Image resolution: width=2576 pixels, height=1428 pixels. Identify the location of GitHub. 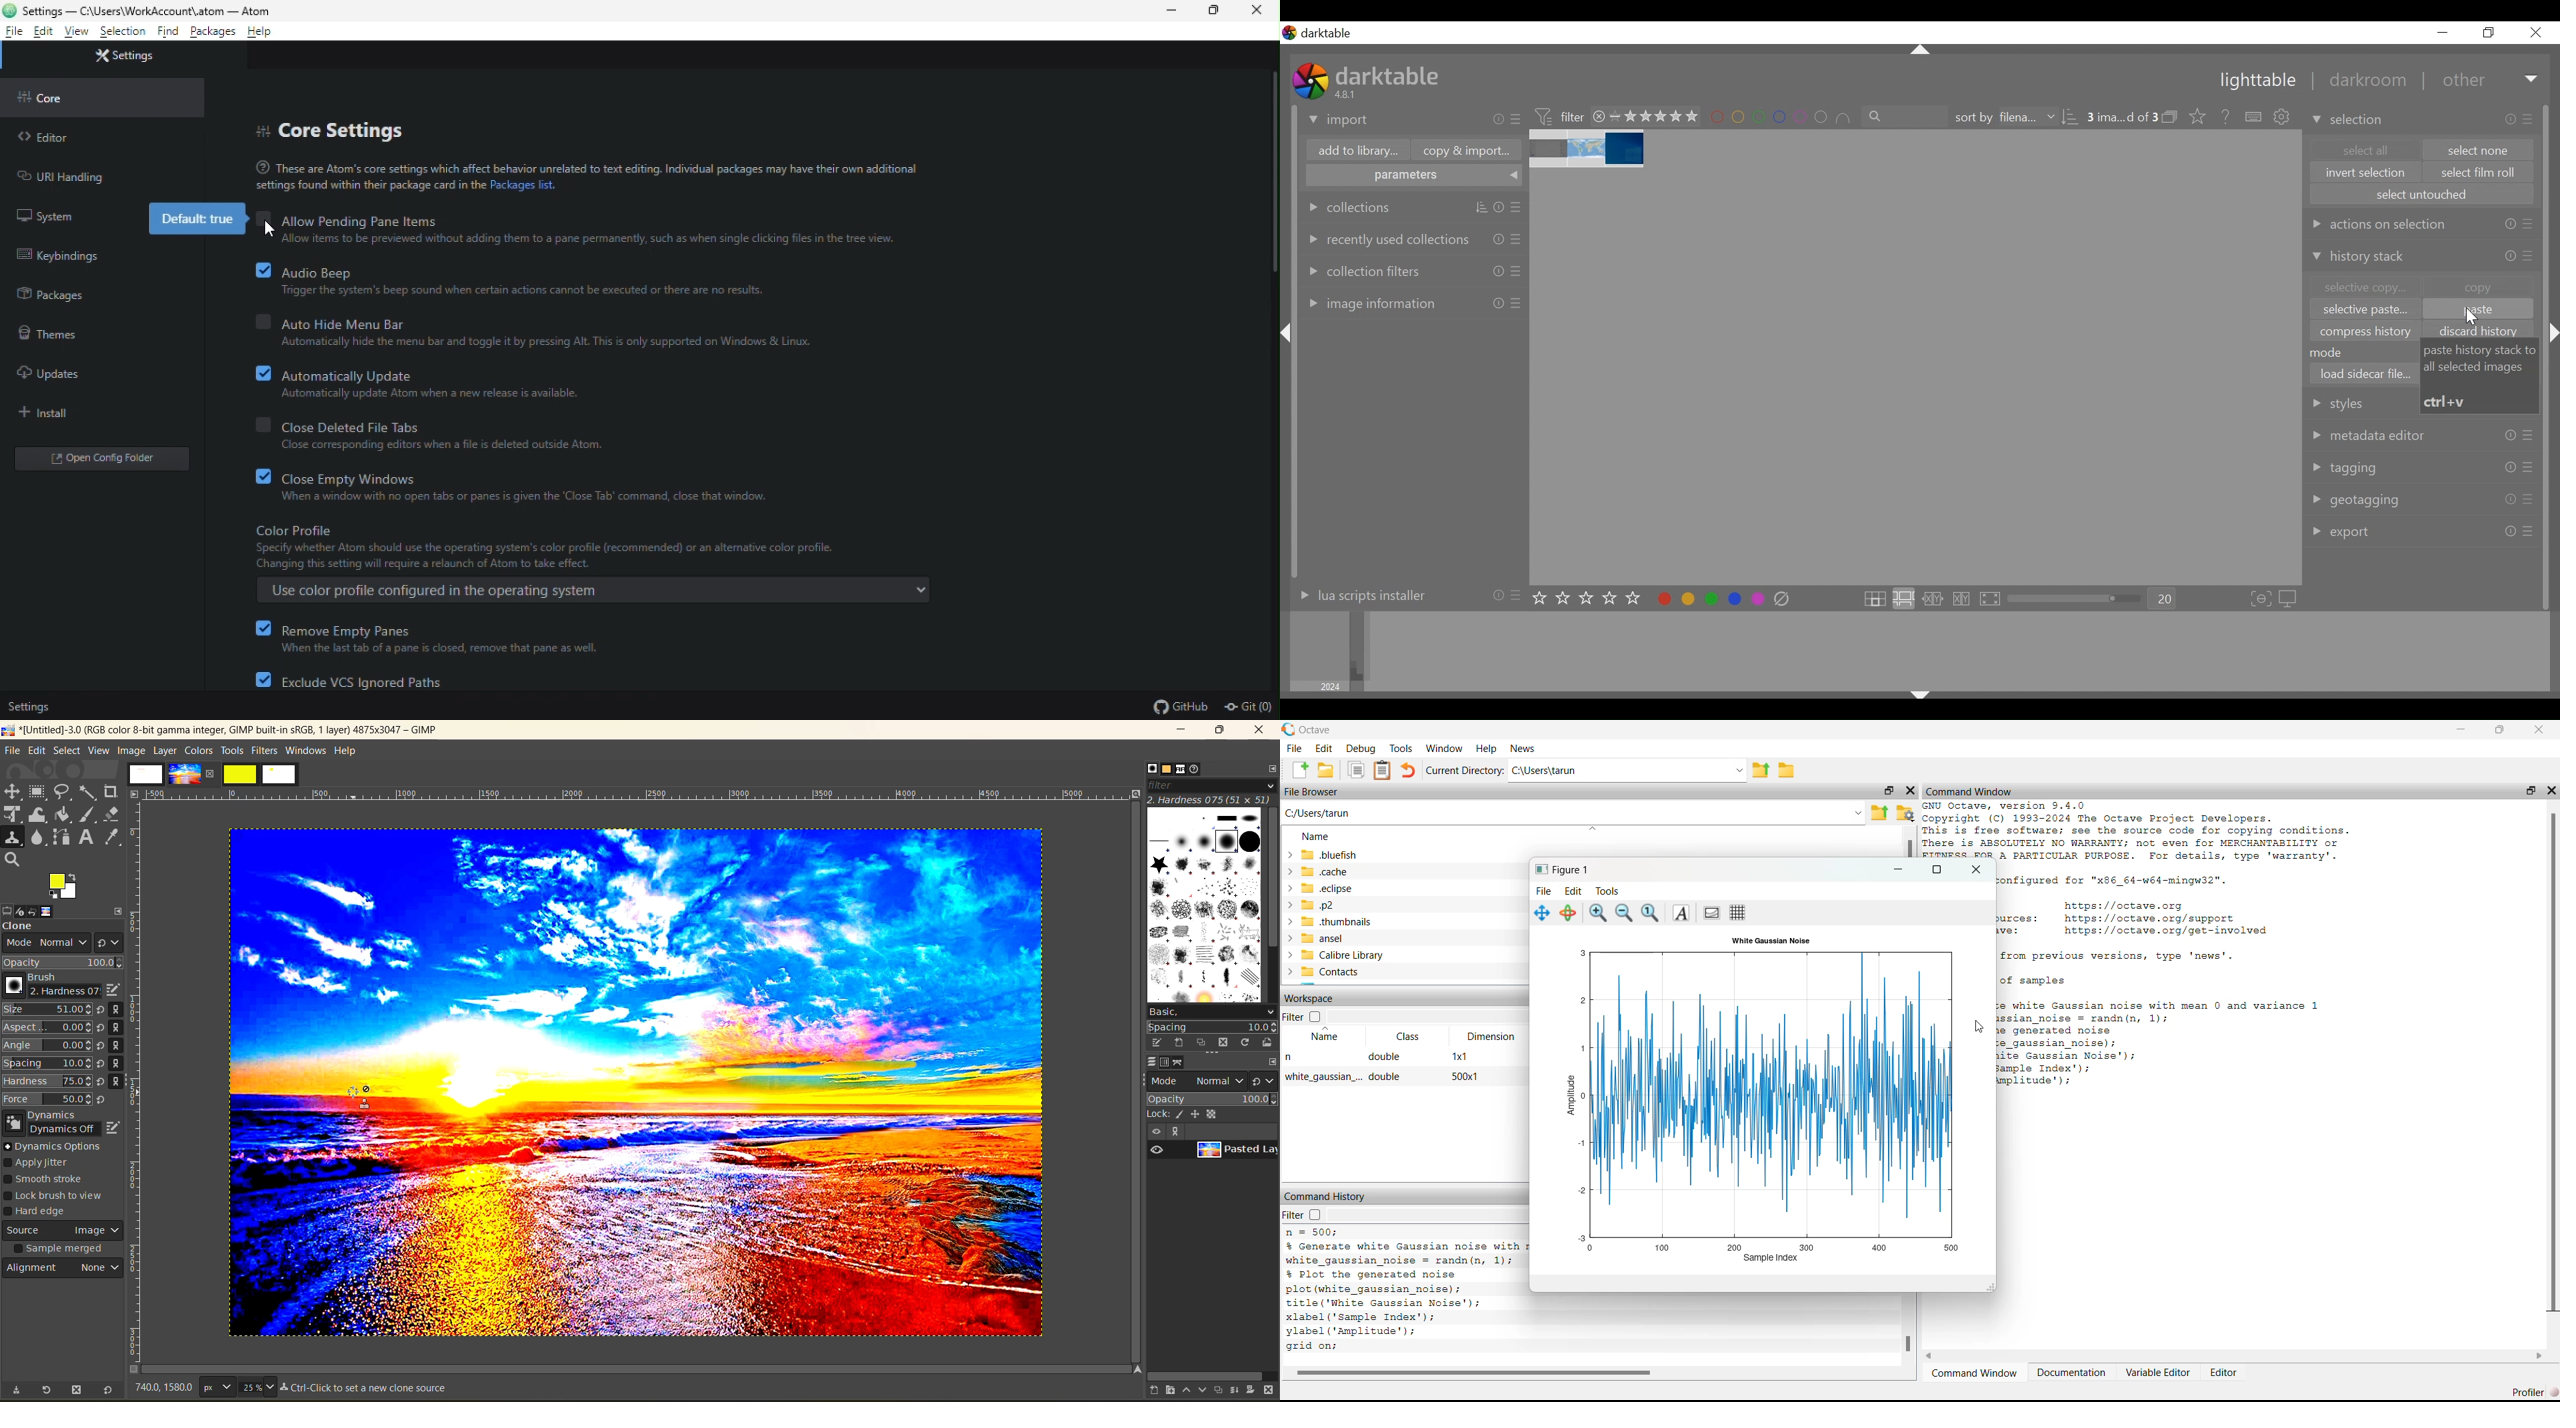
(1170, 706).